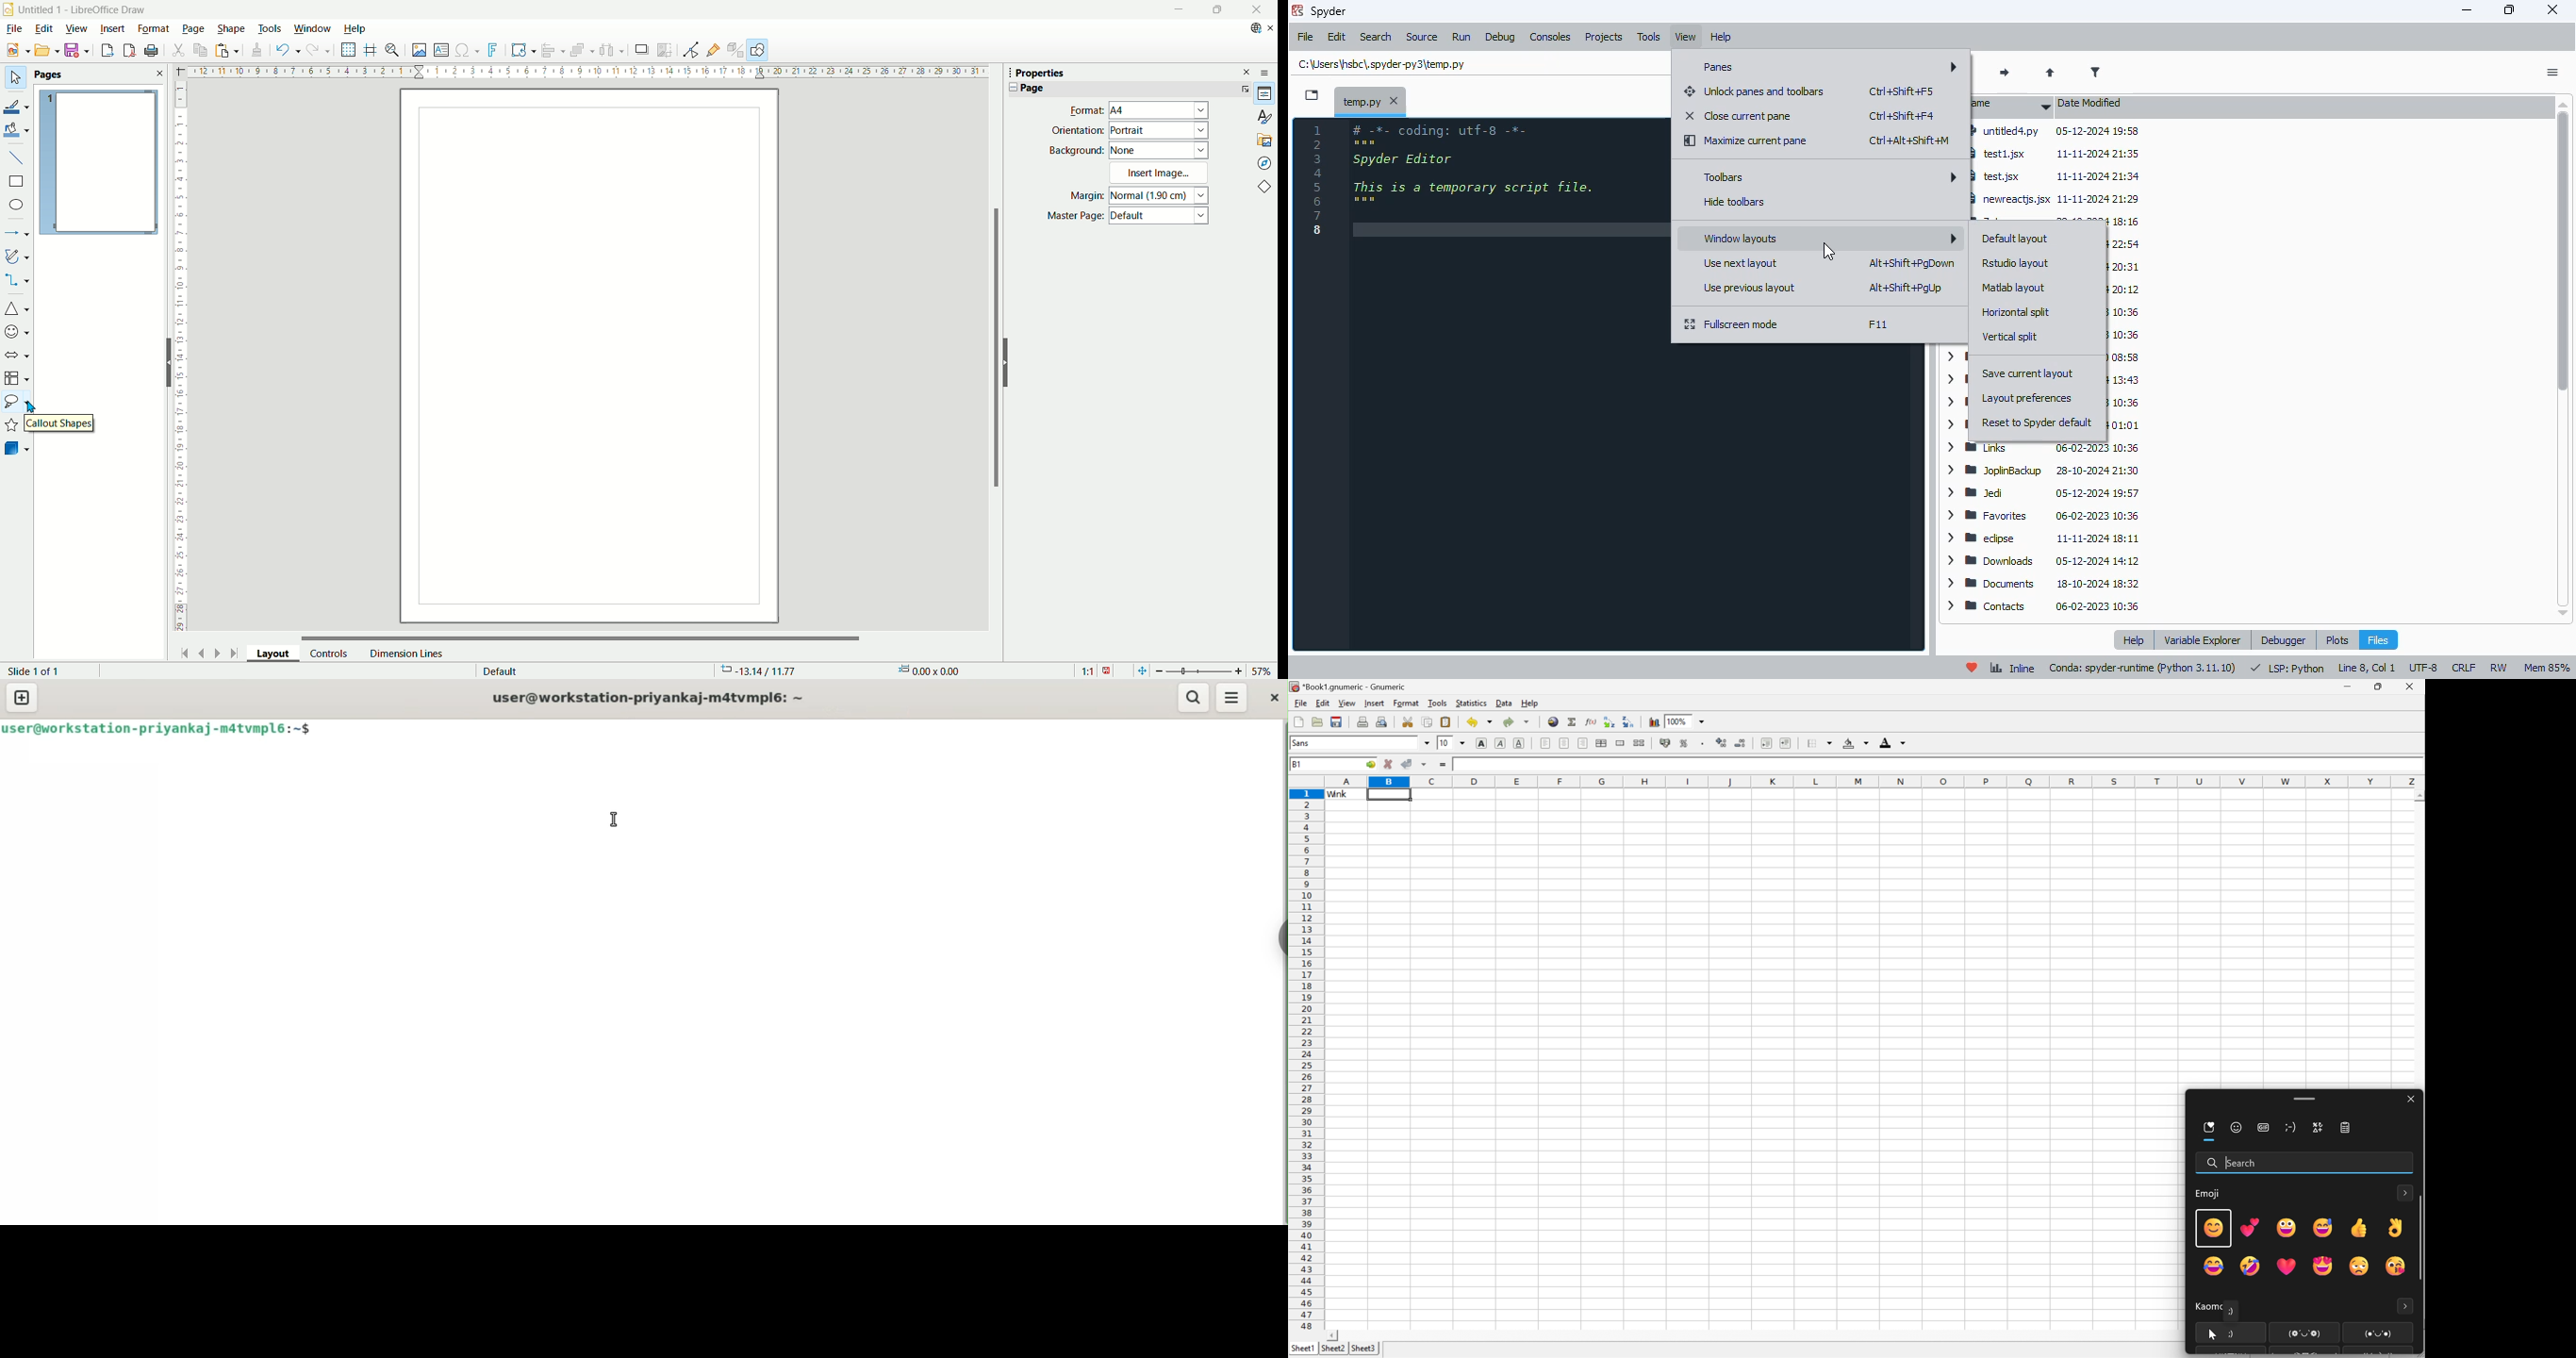 This screenshot has height=1372, width=2576. I want to click on decrease indent, so click(1767, 743).